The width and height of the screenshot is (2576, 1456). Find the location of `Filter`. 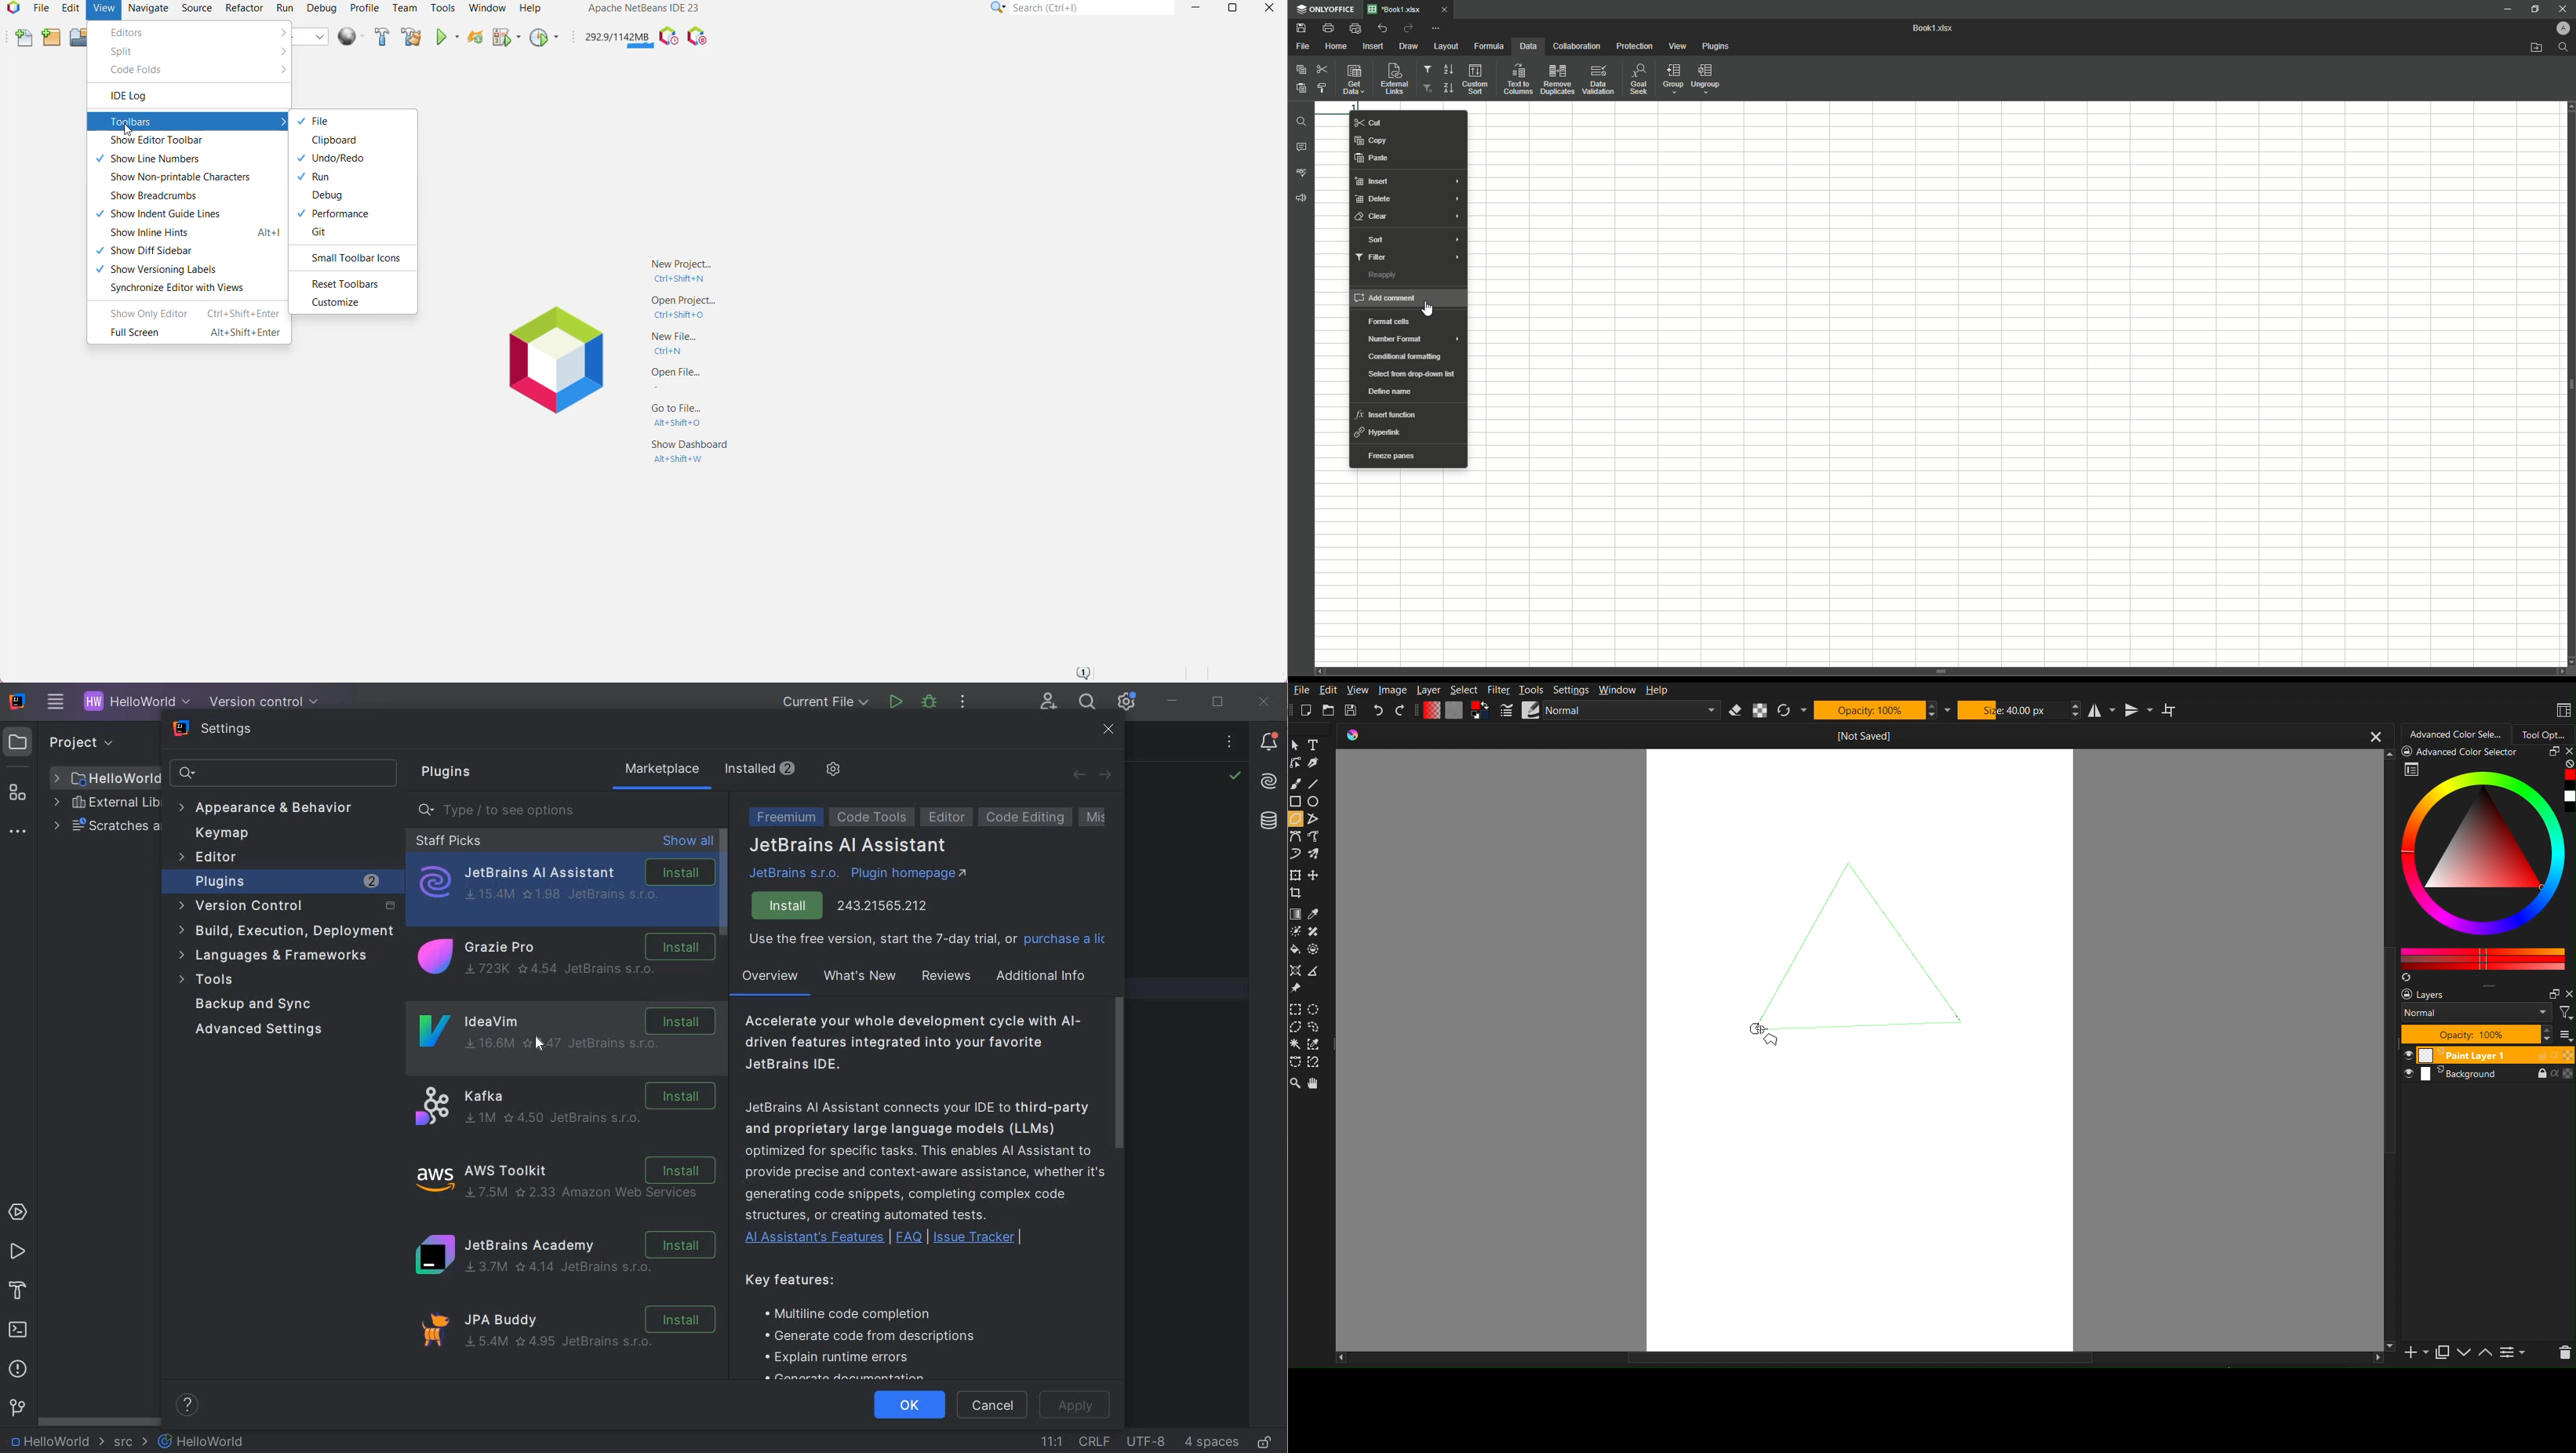

Filter is located at coordinates (1372, 258).